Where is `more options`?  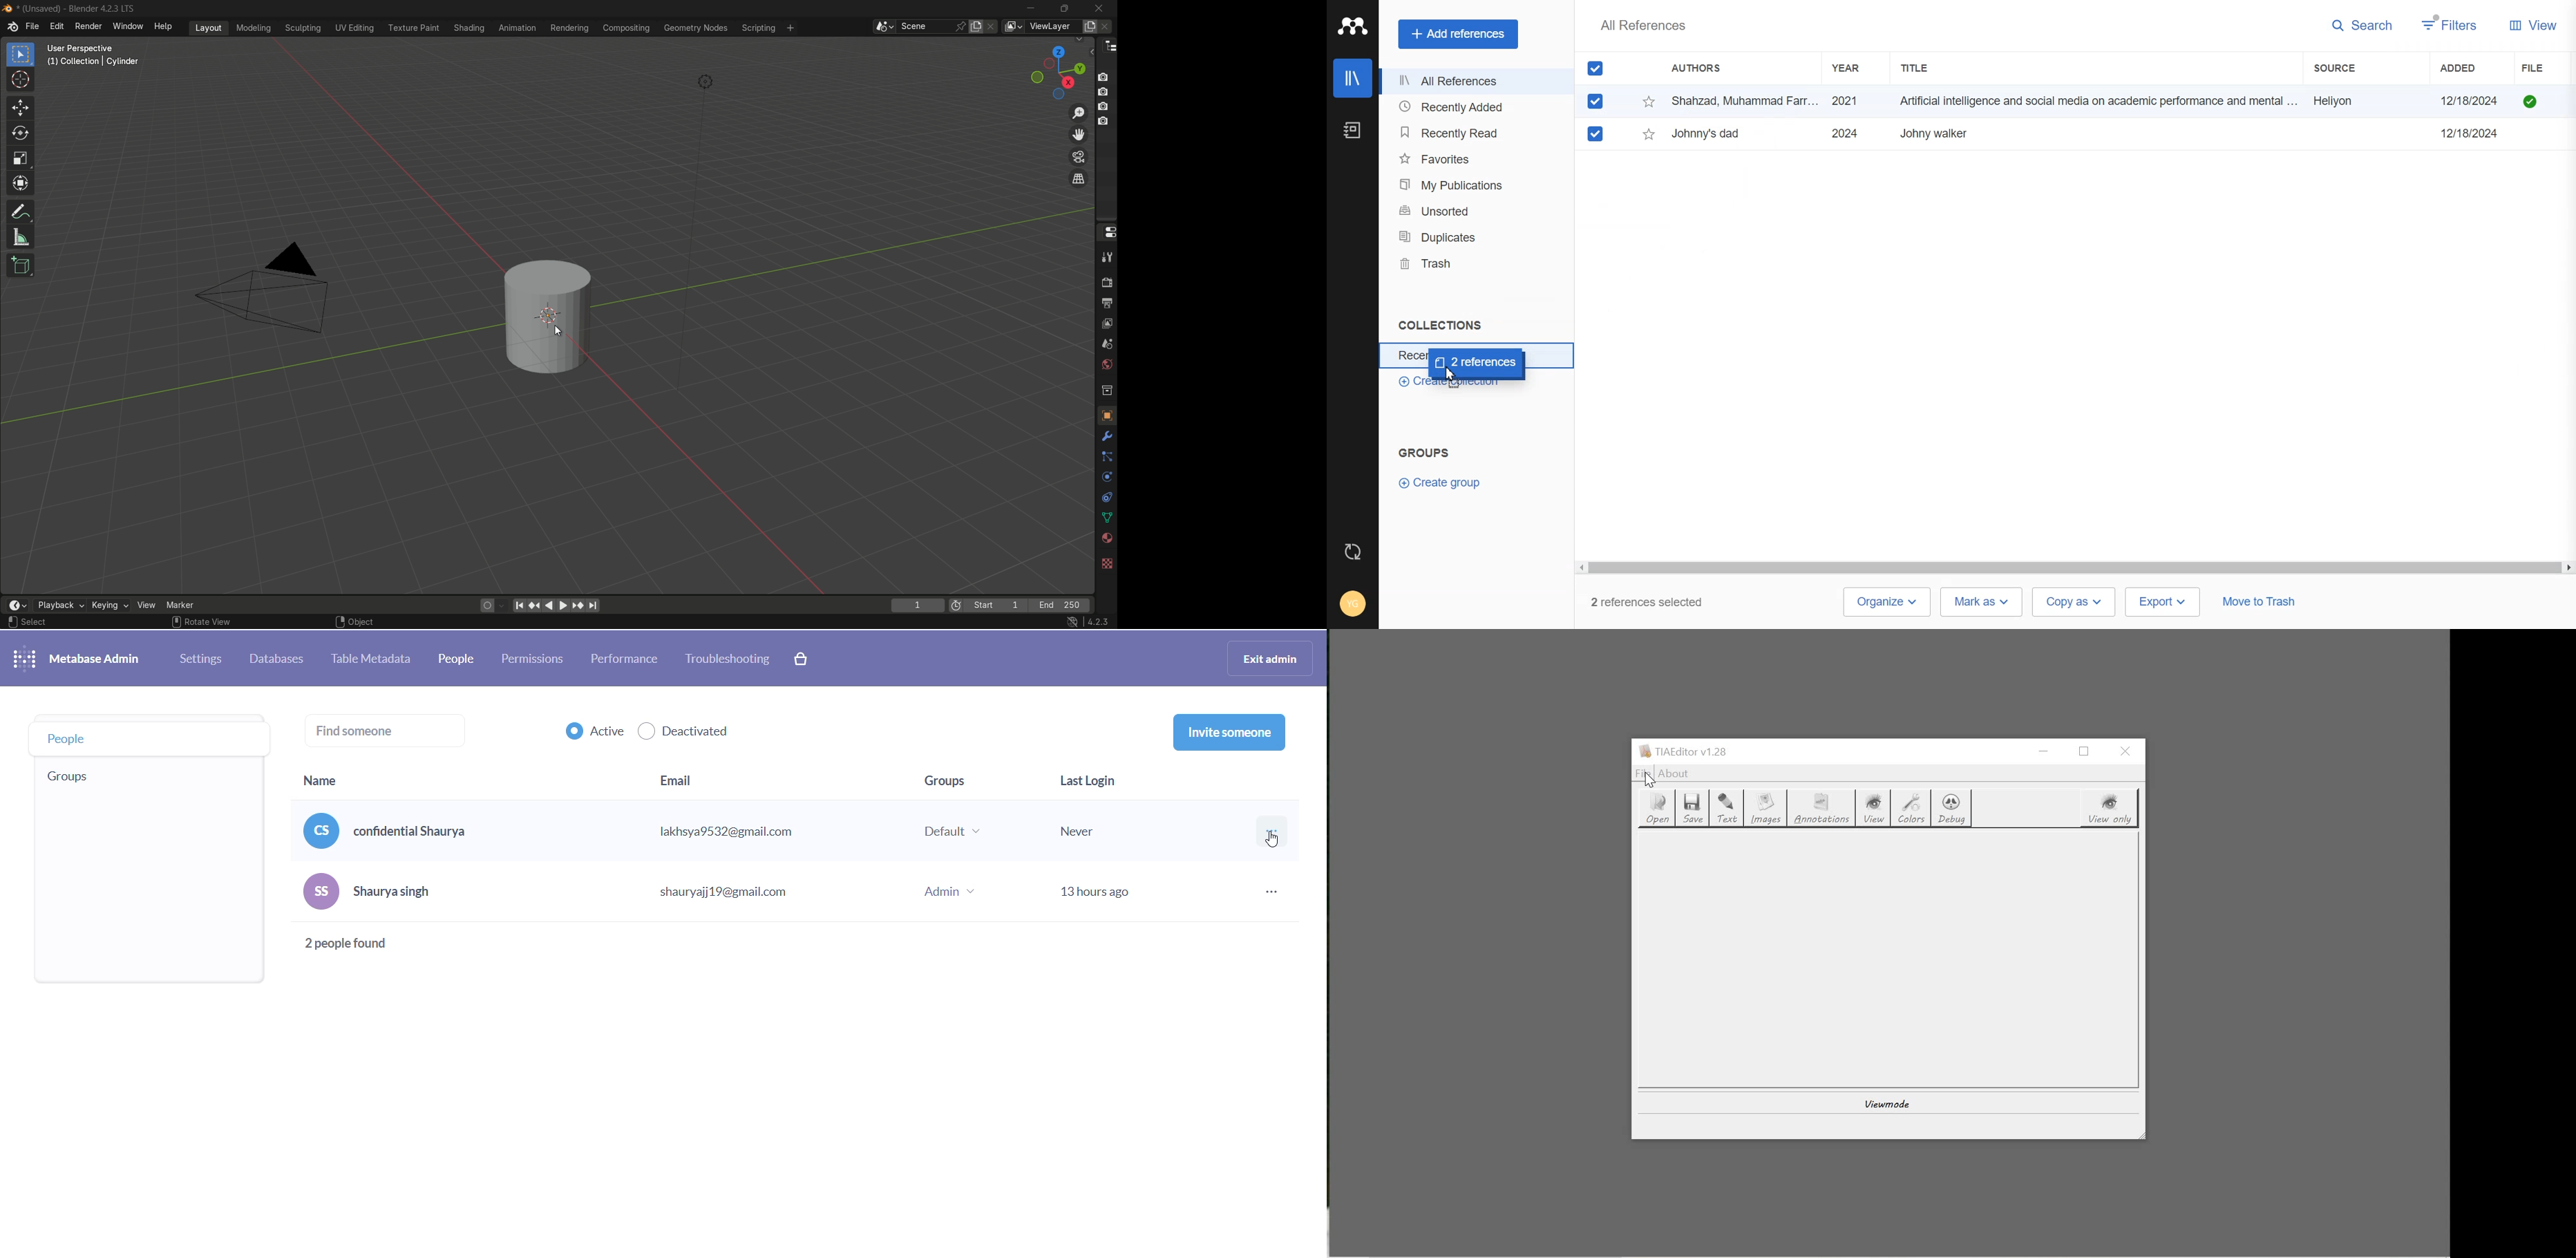
more options is located at coordinates (1272, 829).